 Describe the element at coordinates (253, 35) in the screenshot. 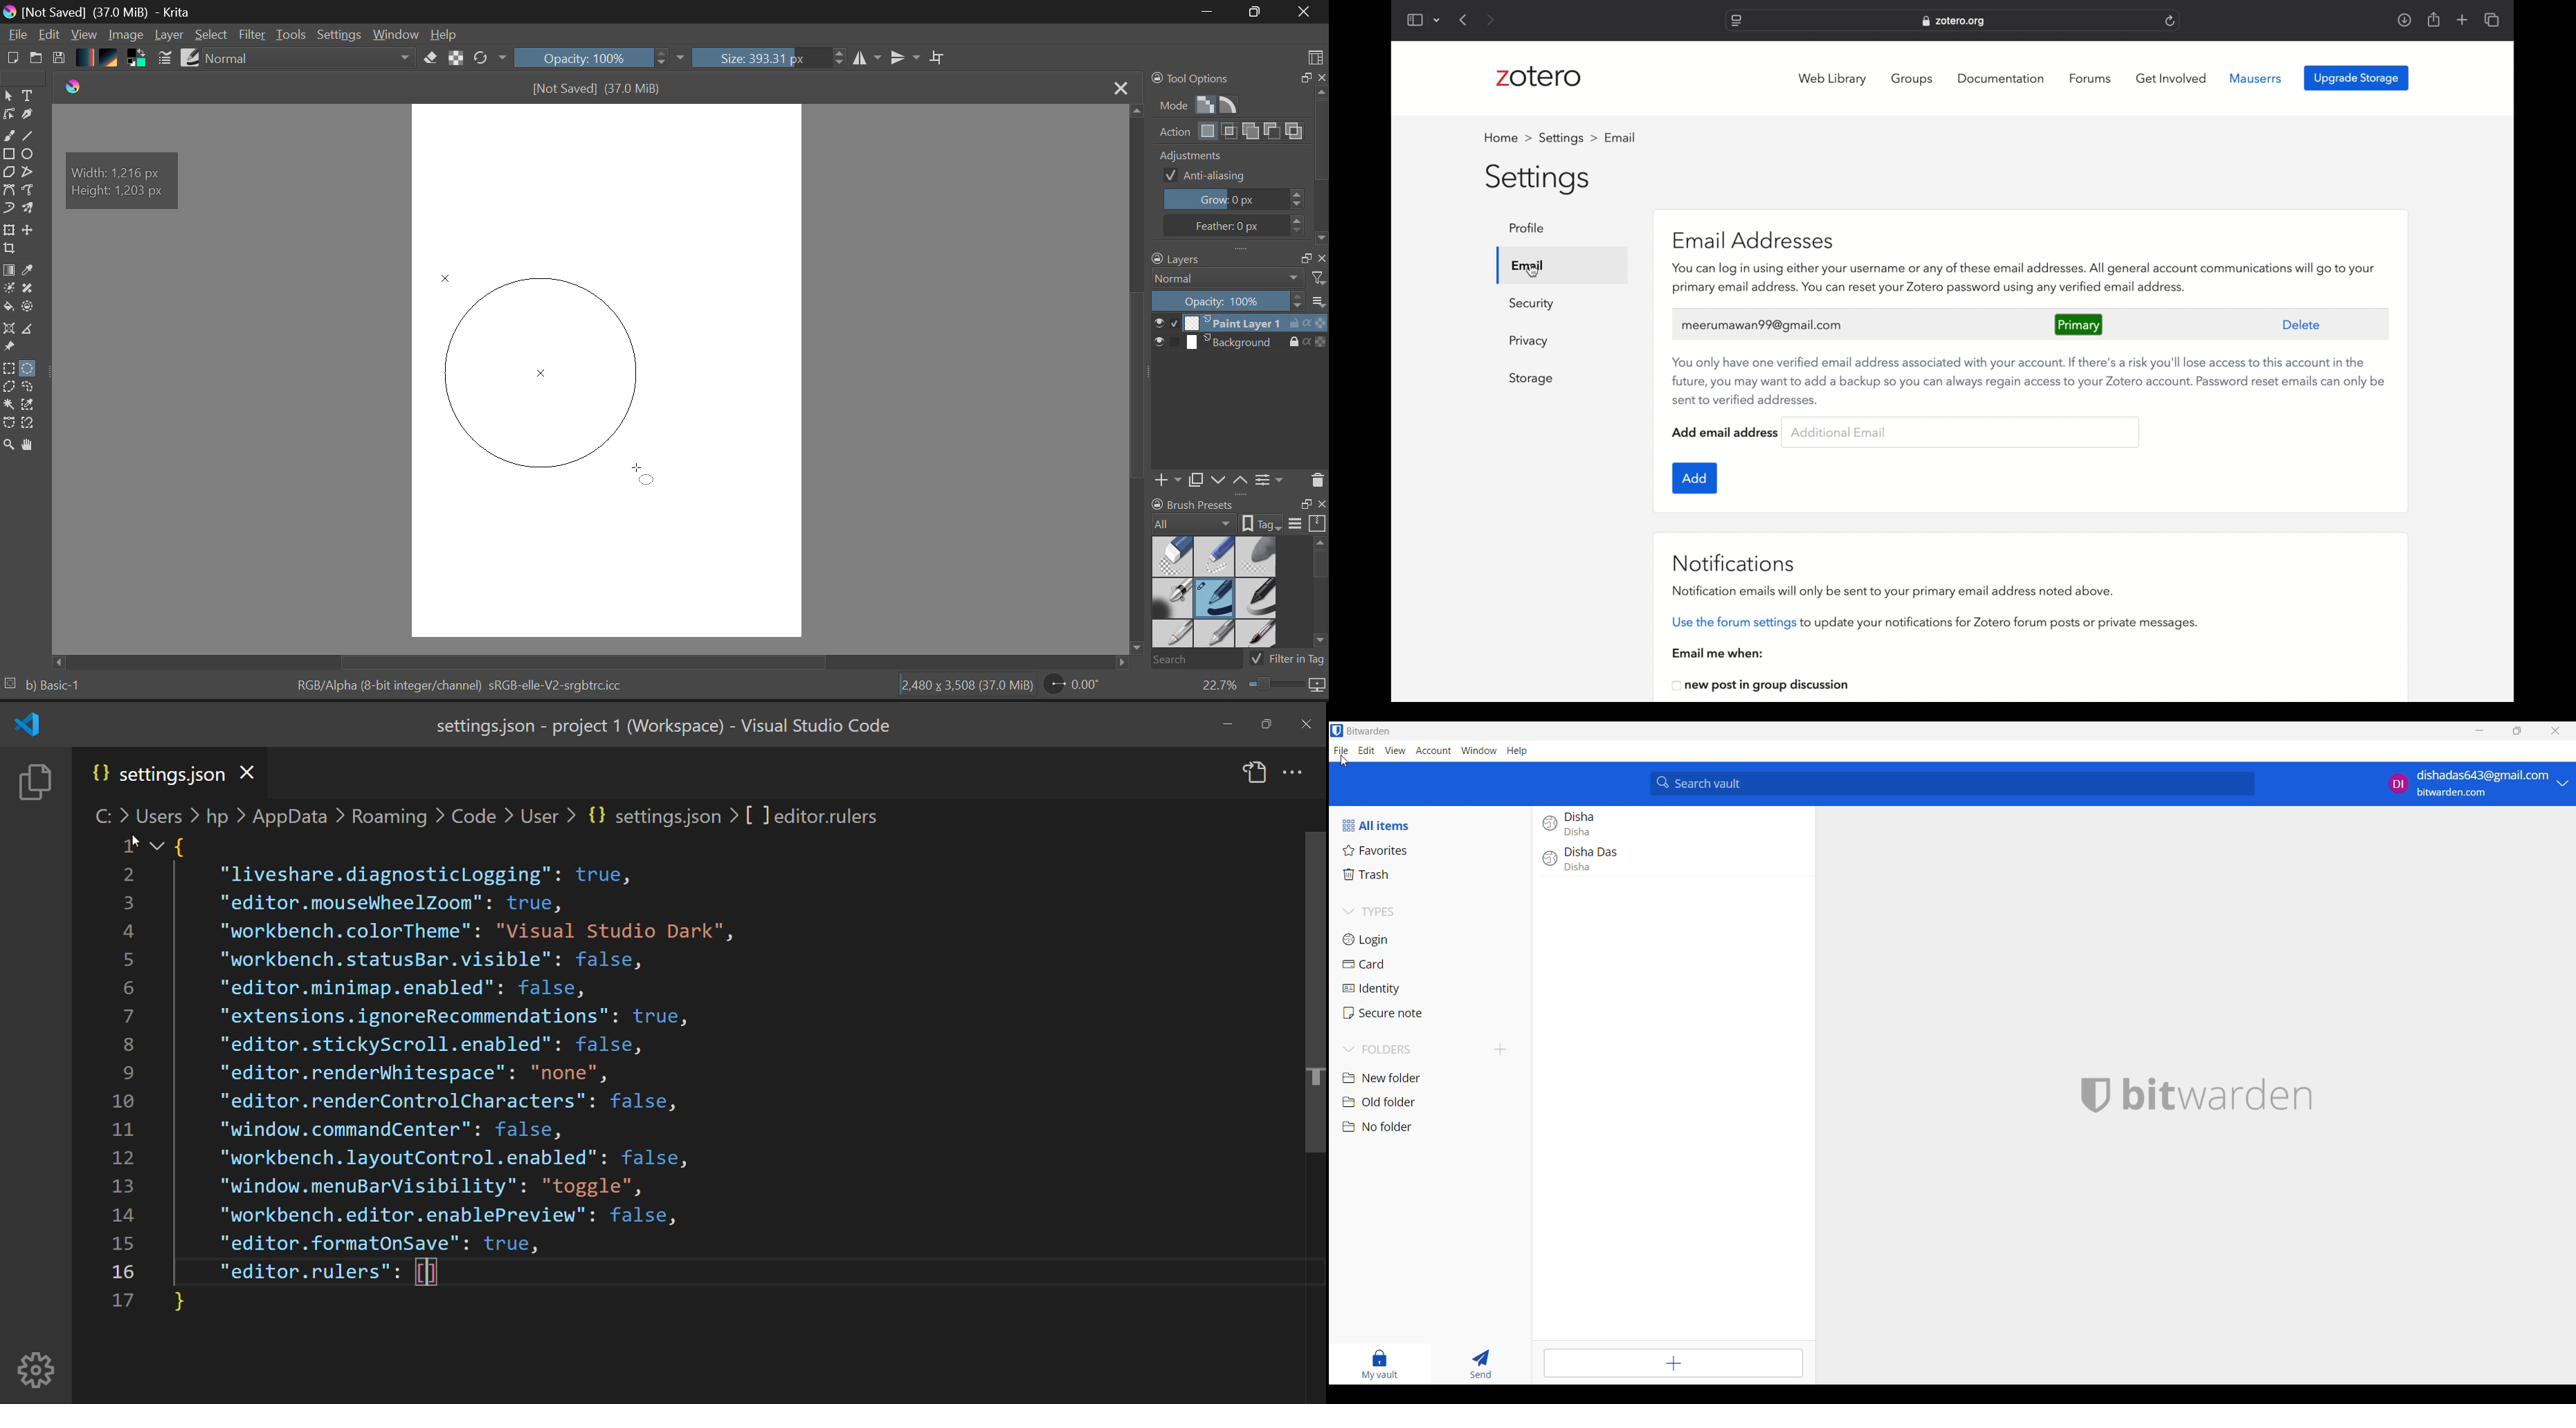

I see `Filter` at that location.